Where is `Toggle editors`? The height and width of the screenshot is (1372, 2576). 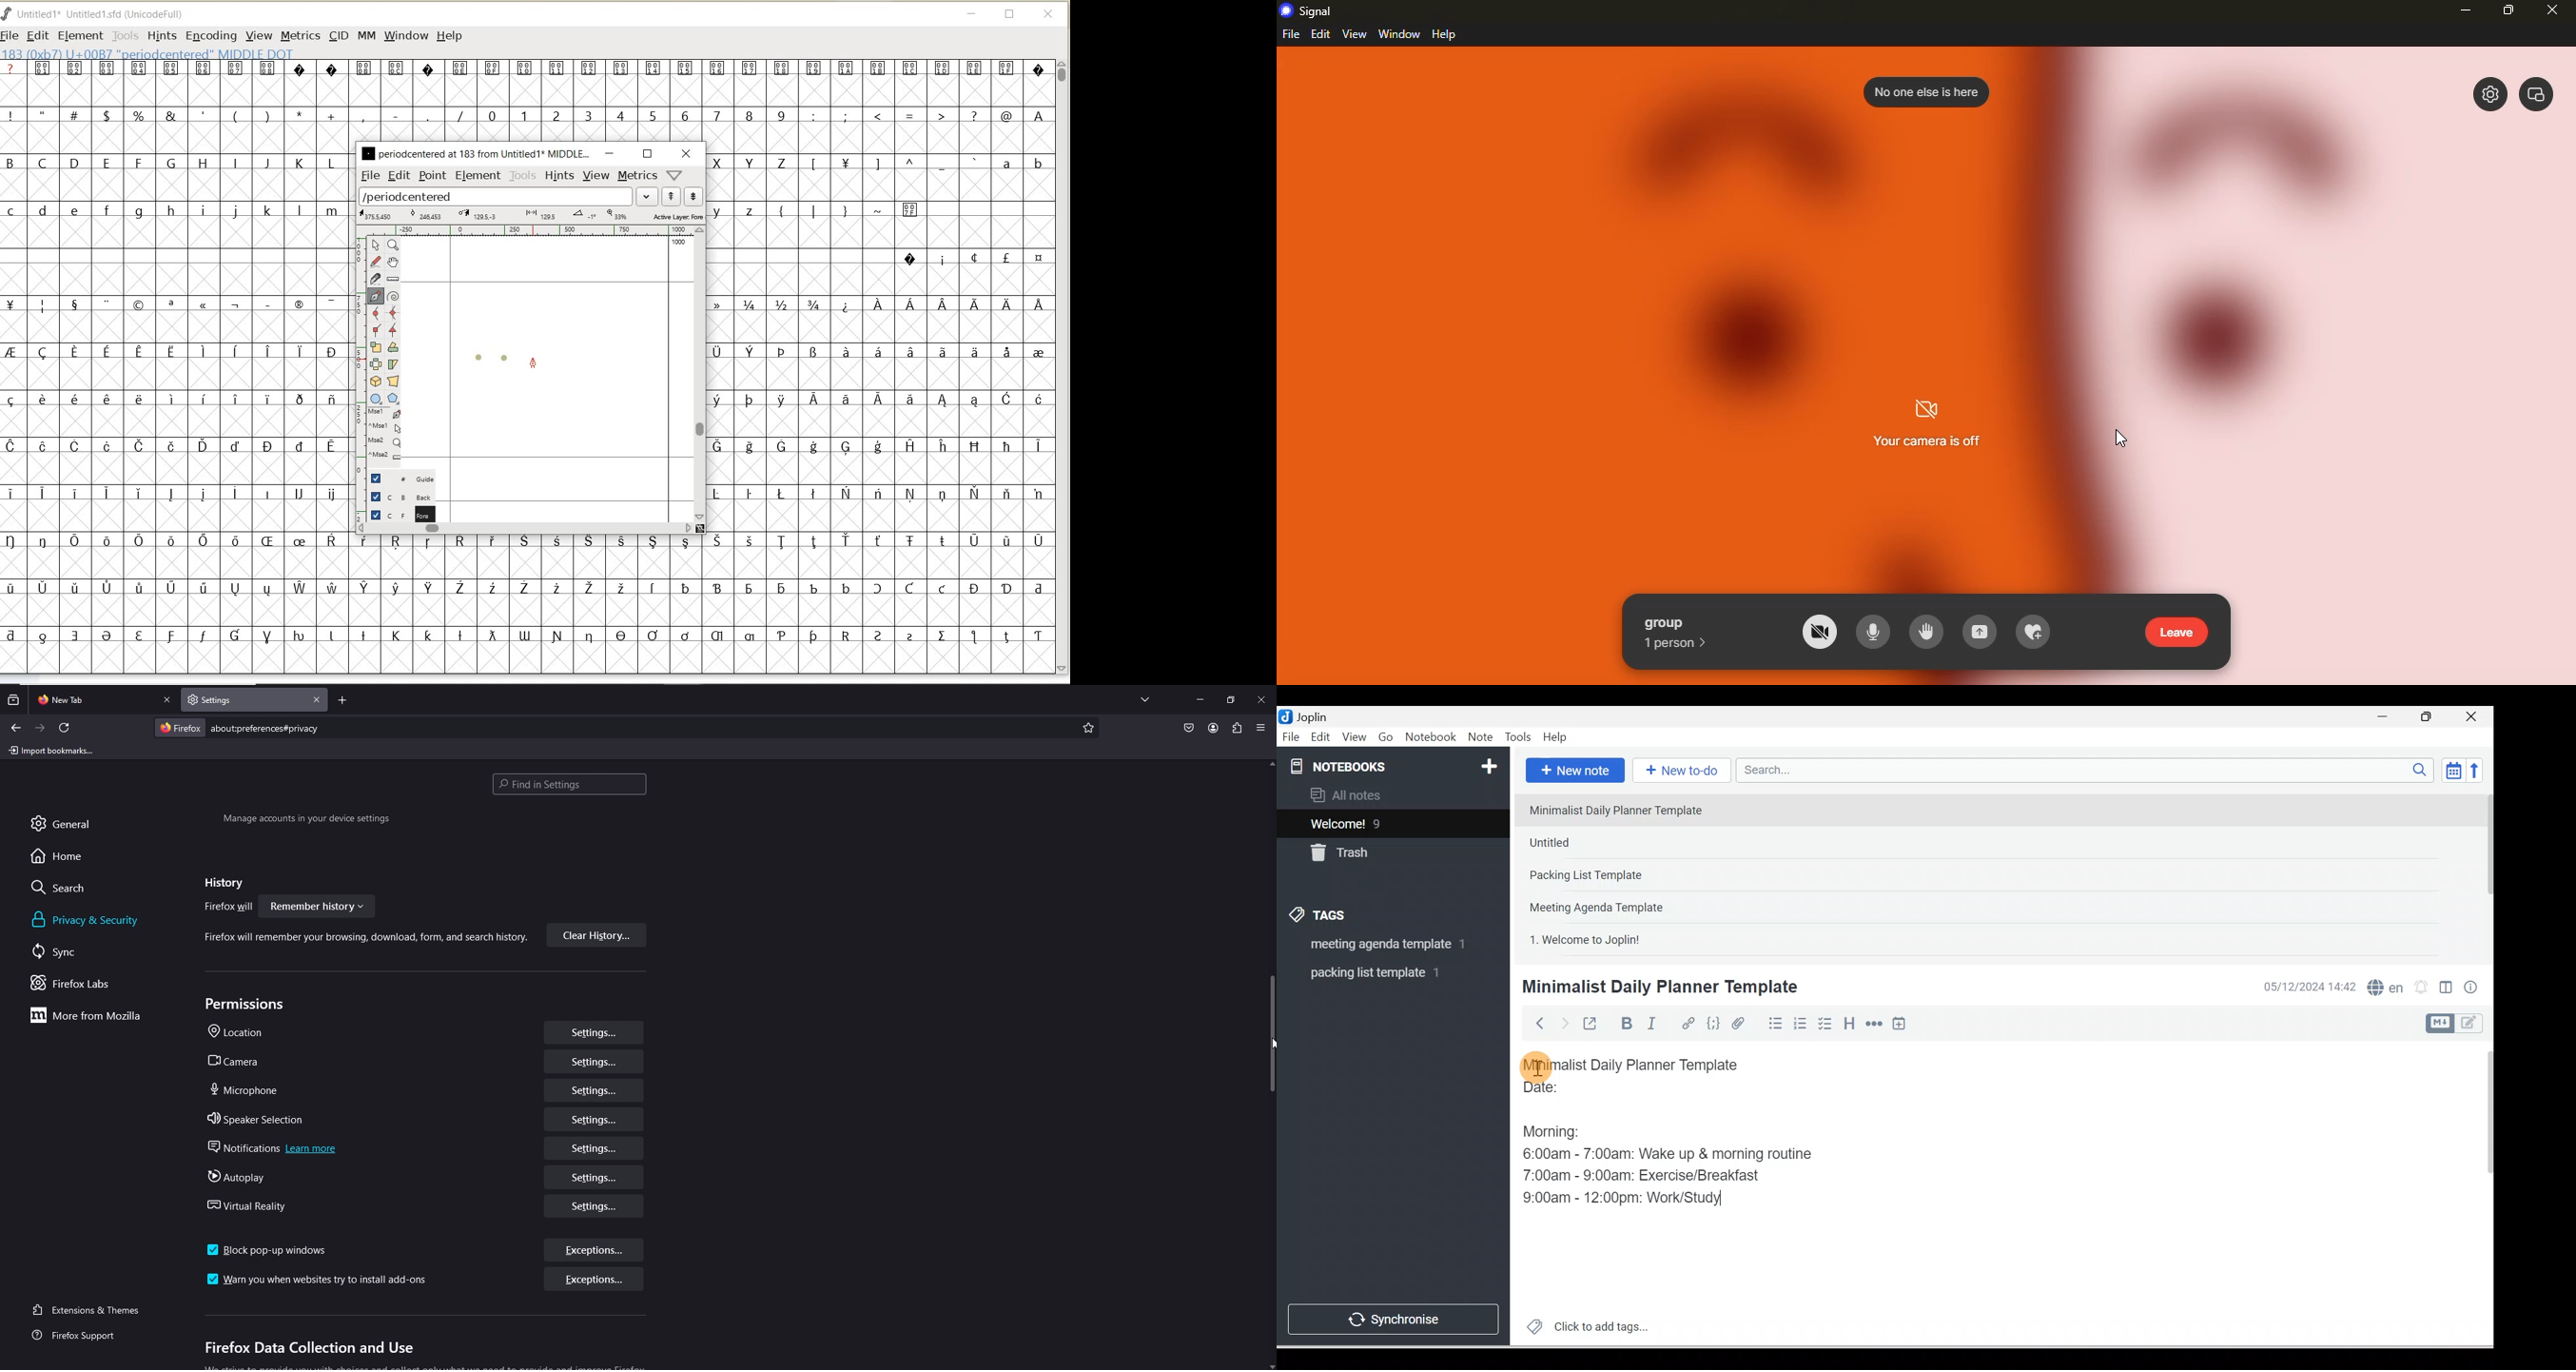 Toggle editors is located at coordinates (2446, 989).